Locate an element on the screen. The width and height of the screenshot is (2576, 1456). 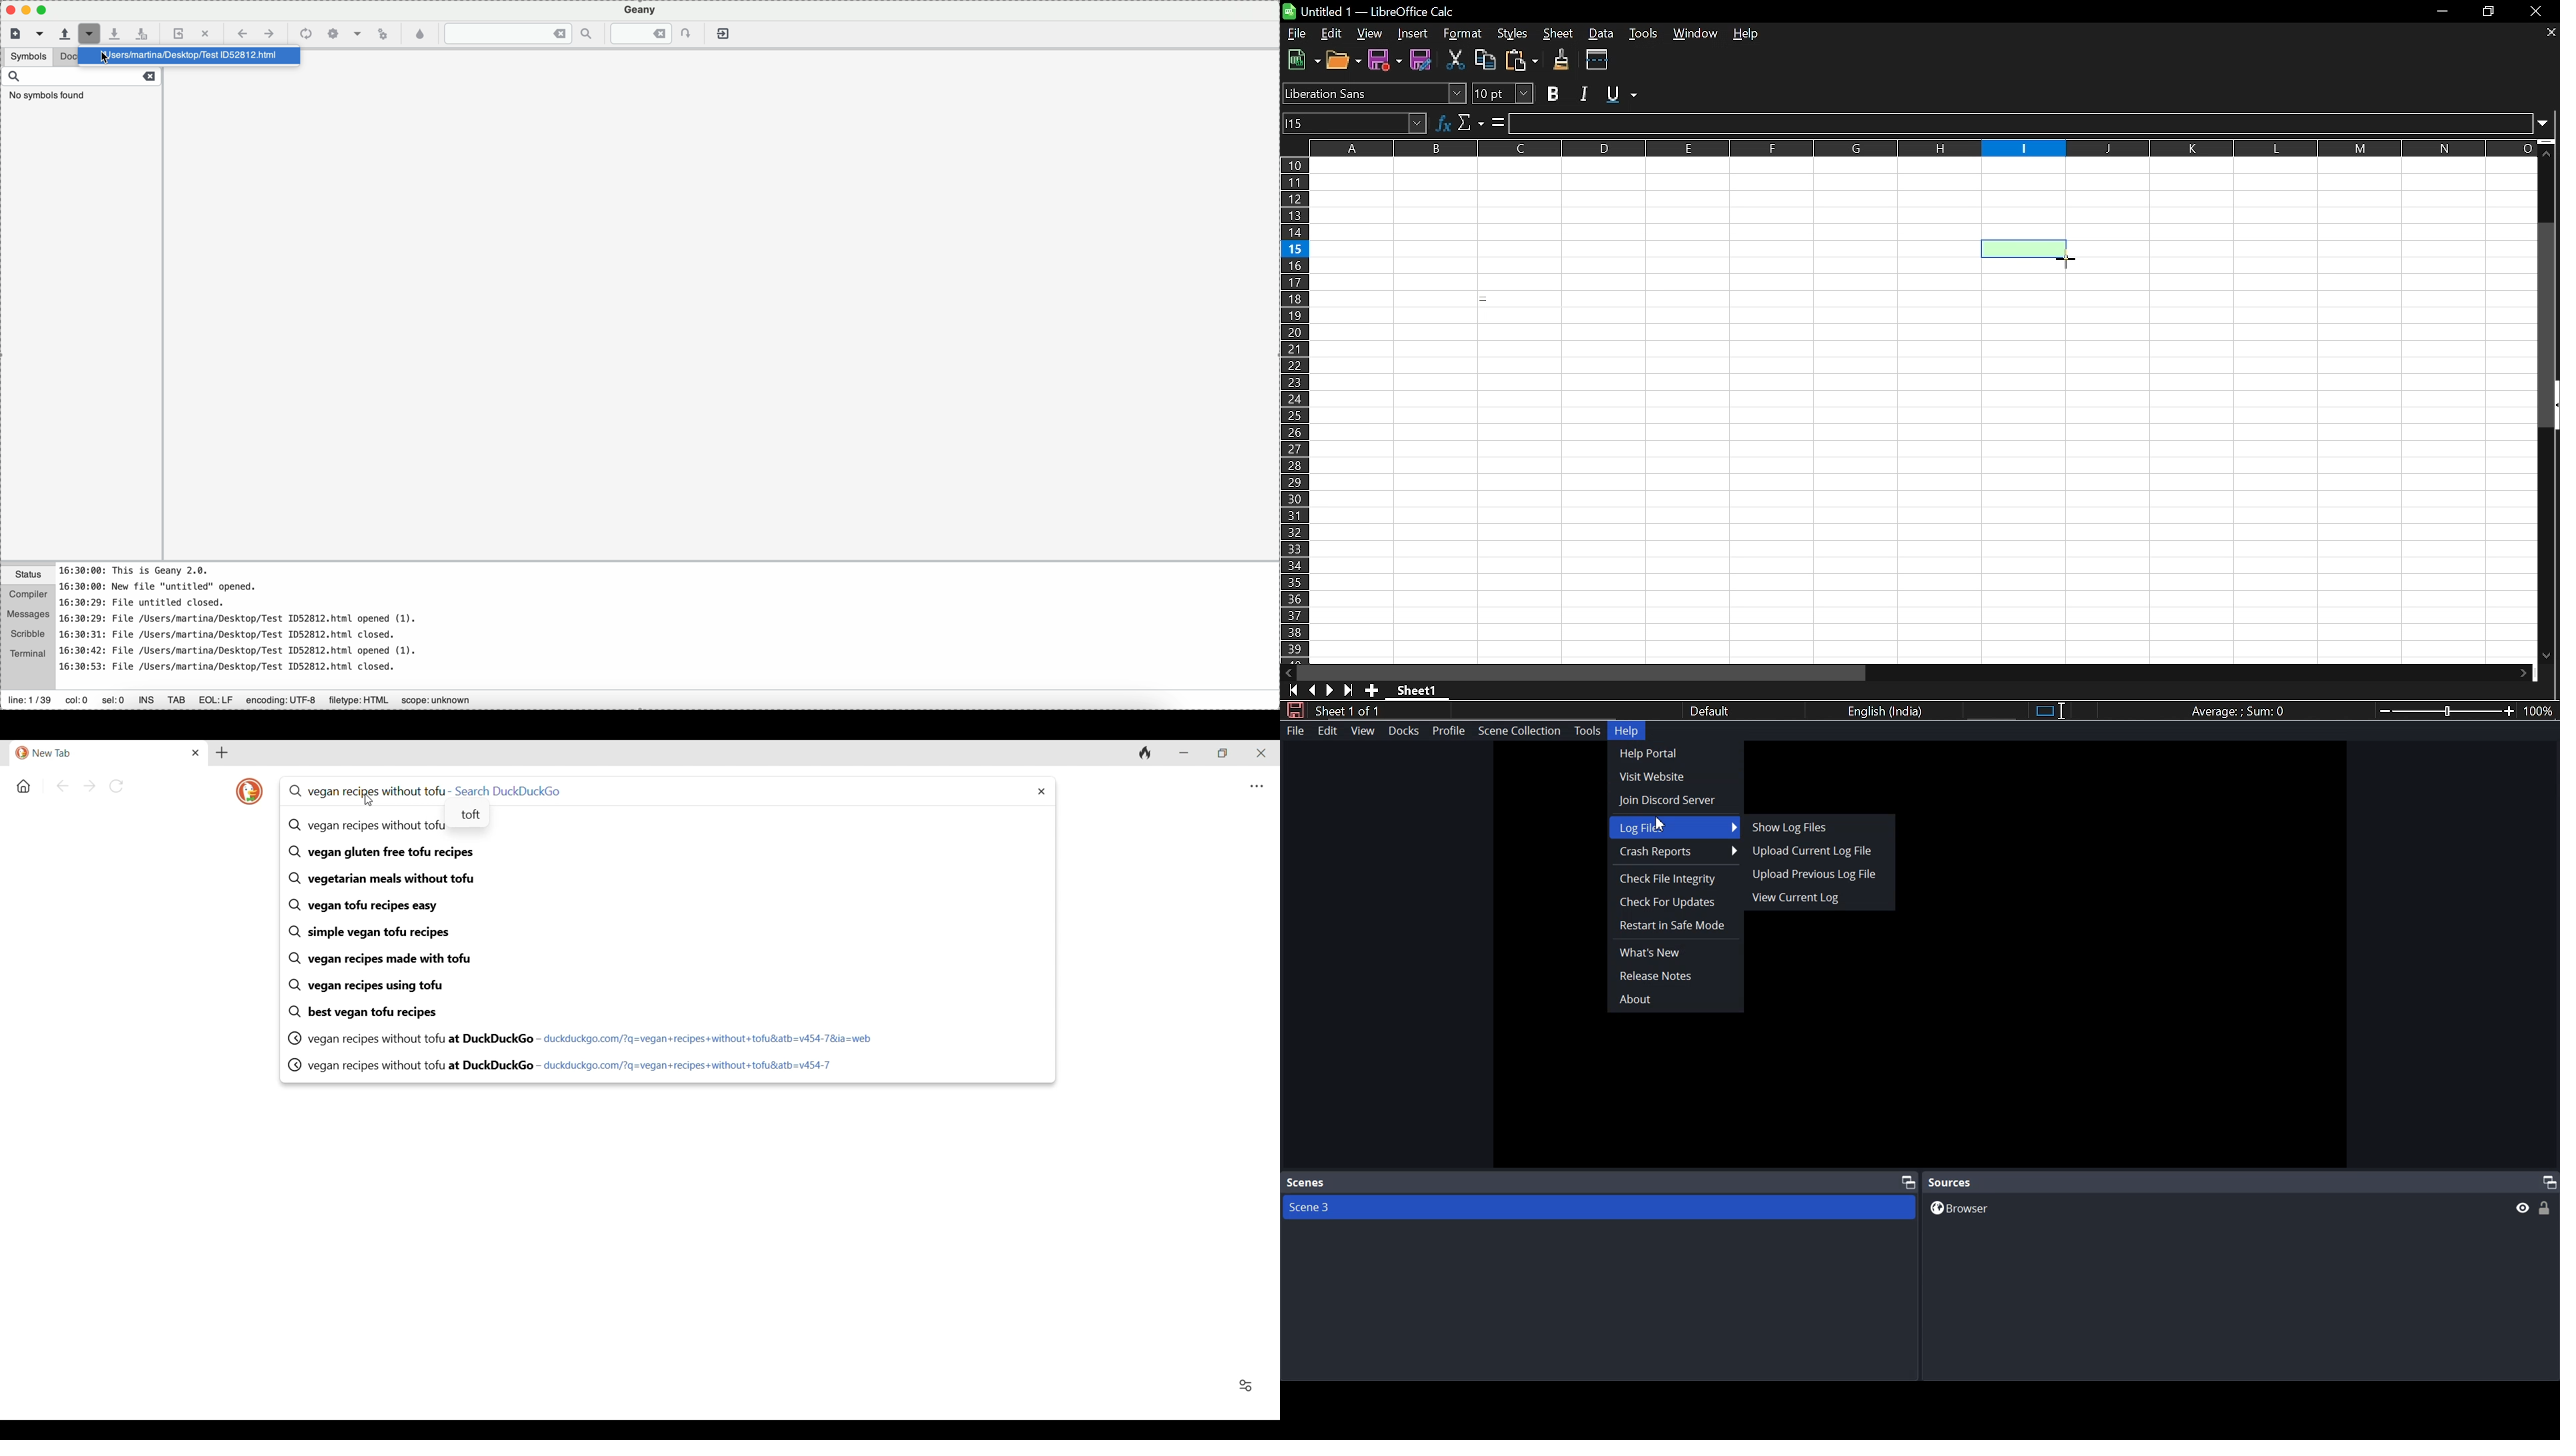
line:1/39 col:0 sel:0 INS TAB EOL:LF encoding:UTF-8 filetype: HTML scope: unknown is located at coordinates (252, 697).